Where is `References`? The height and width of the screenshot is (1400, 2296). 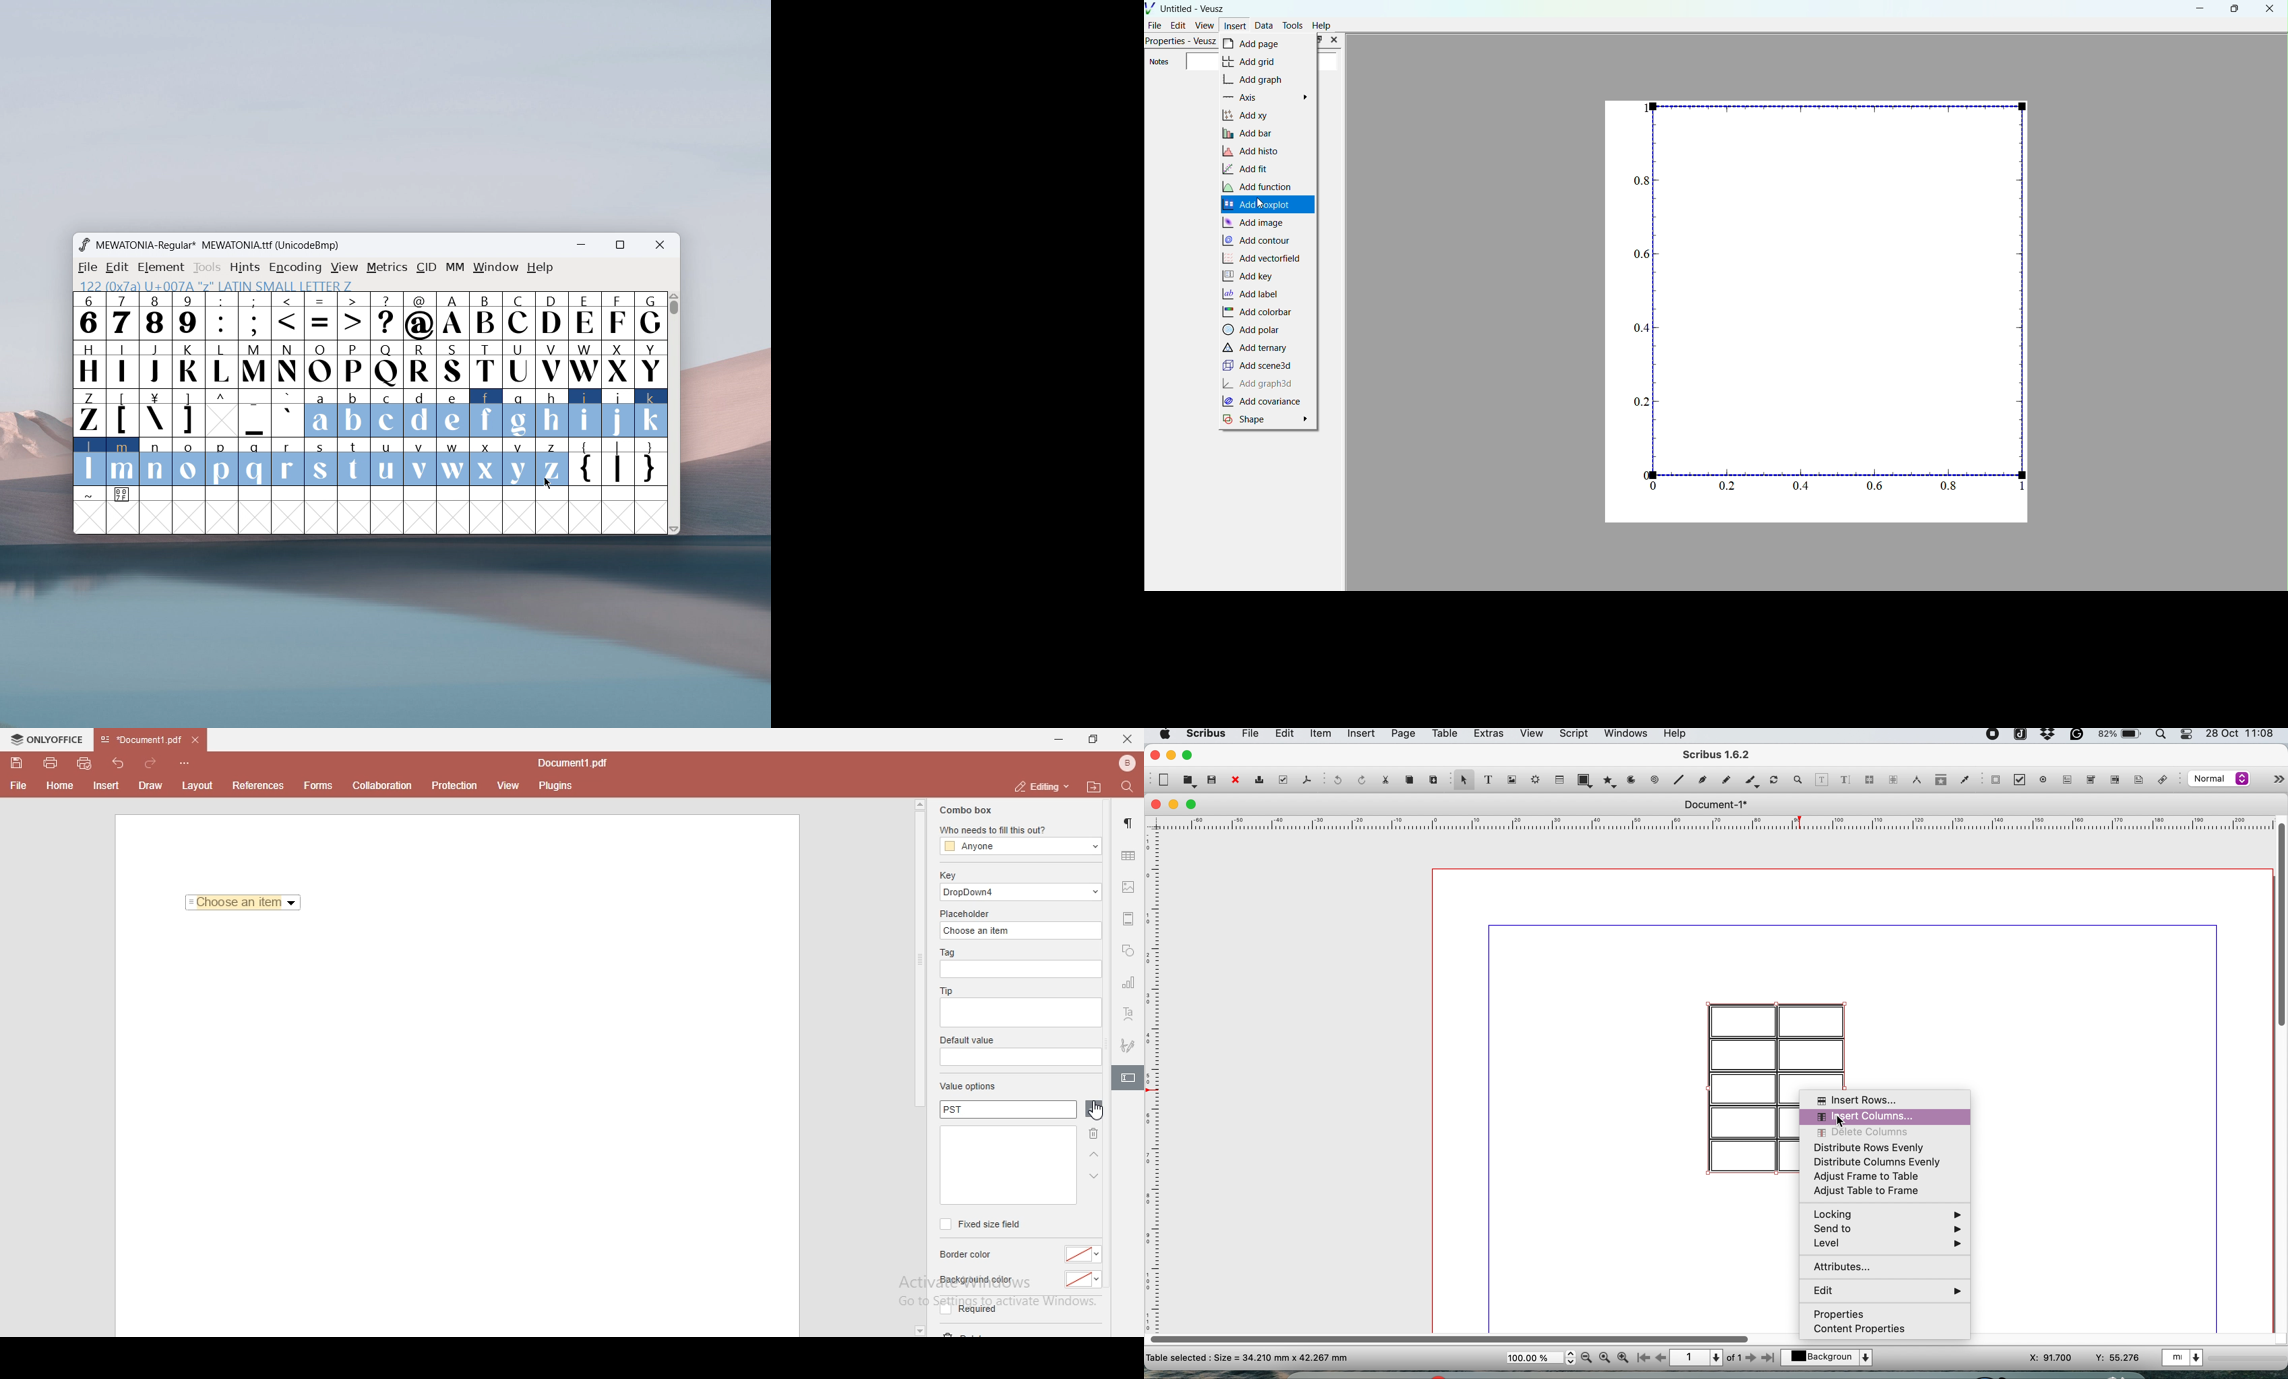 References is located at coordinates (256, 786).